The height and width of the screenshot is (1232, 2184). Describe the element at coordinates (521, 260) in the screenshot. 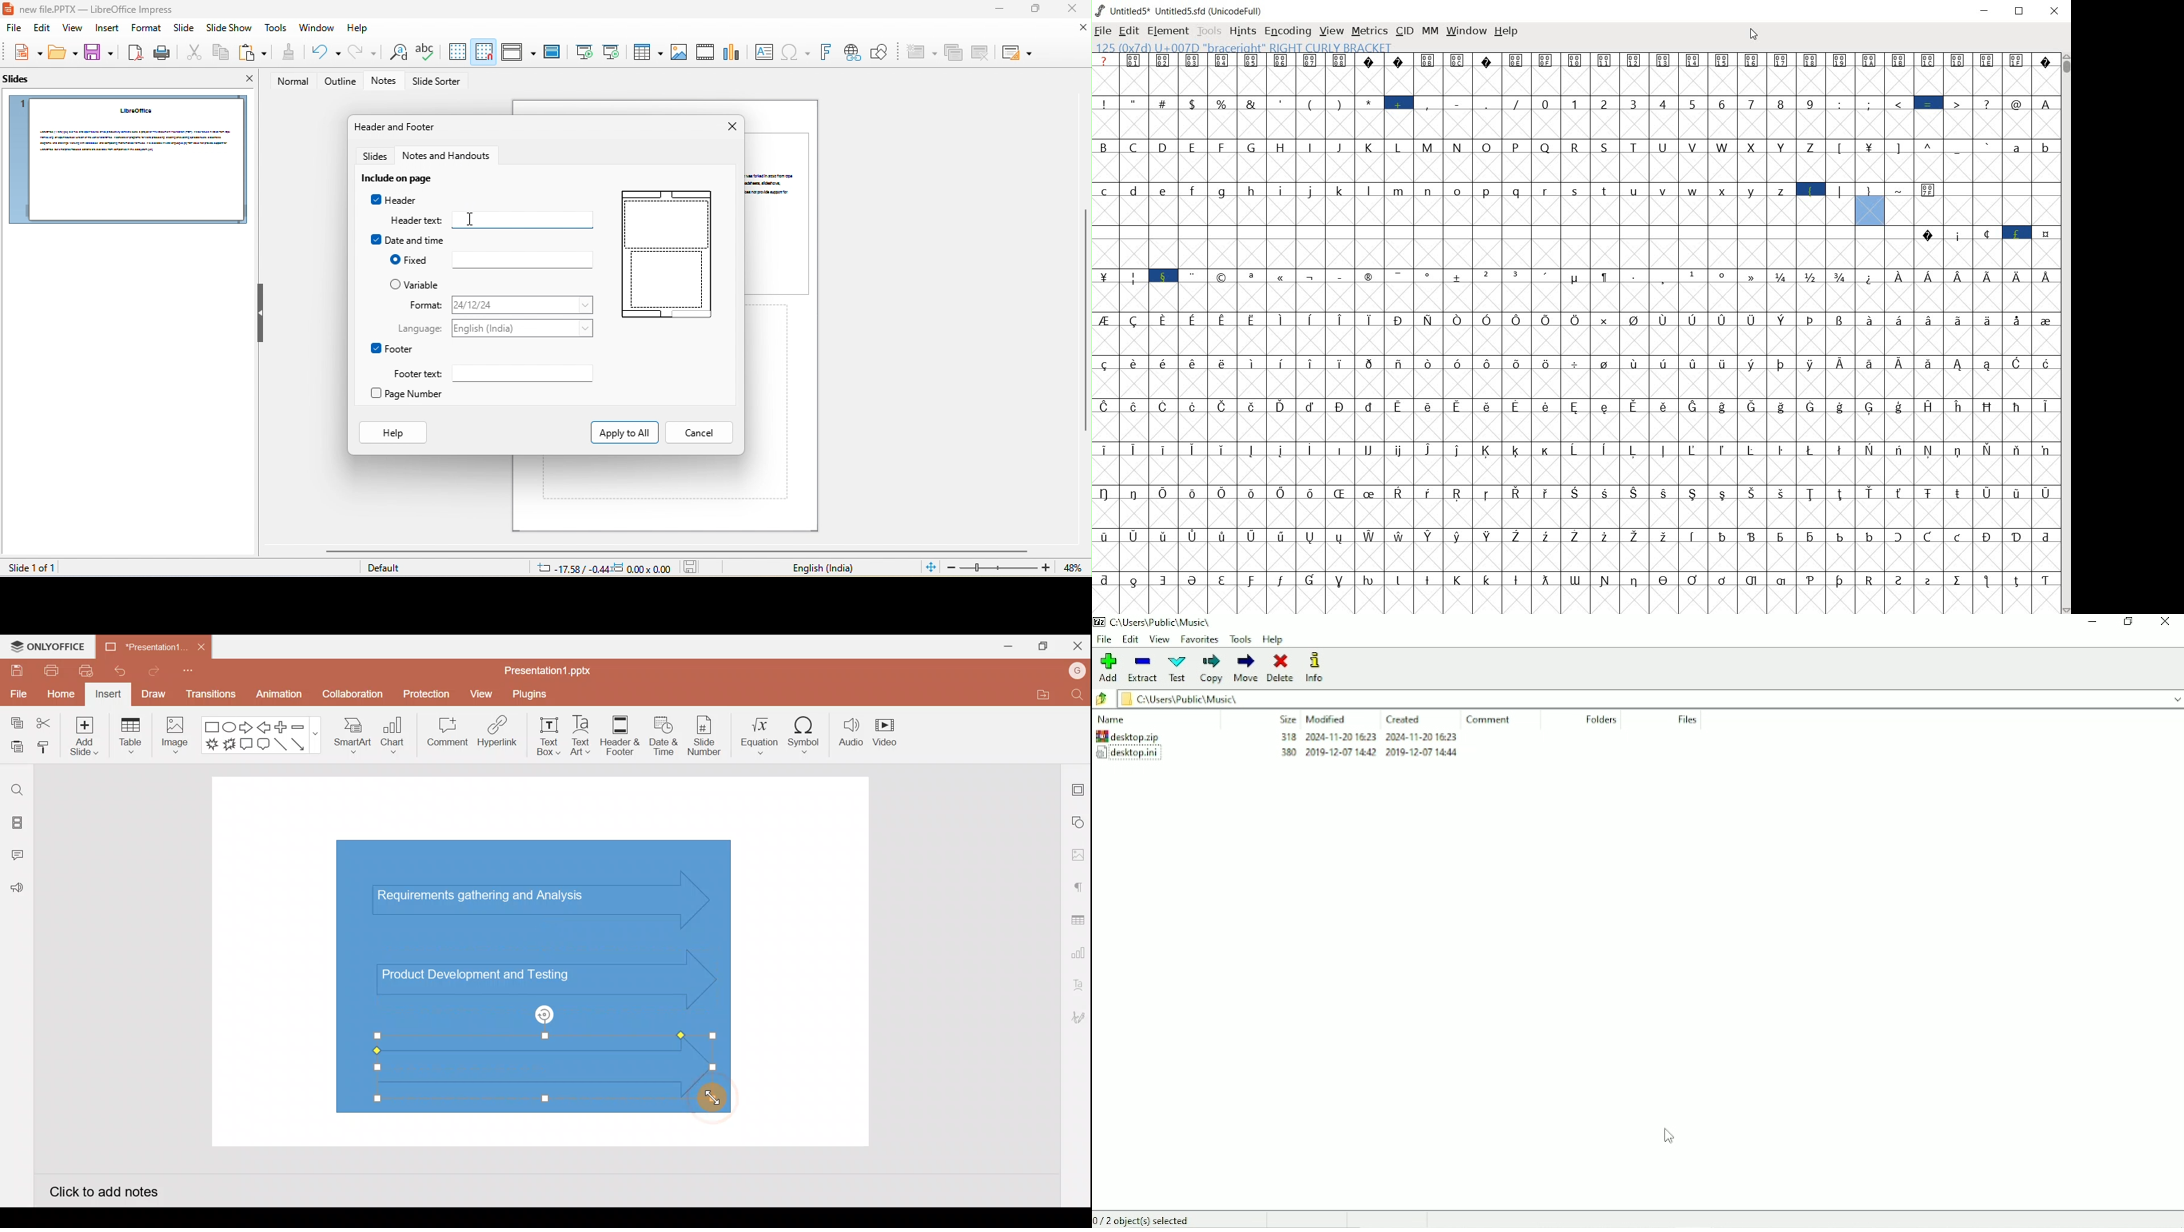

I see `fixed` at that location.